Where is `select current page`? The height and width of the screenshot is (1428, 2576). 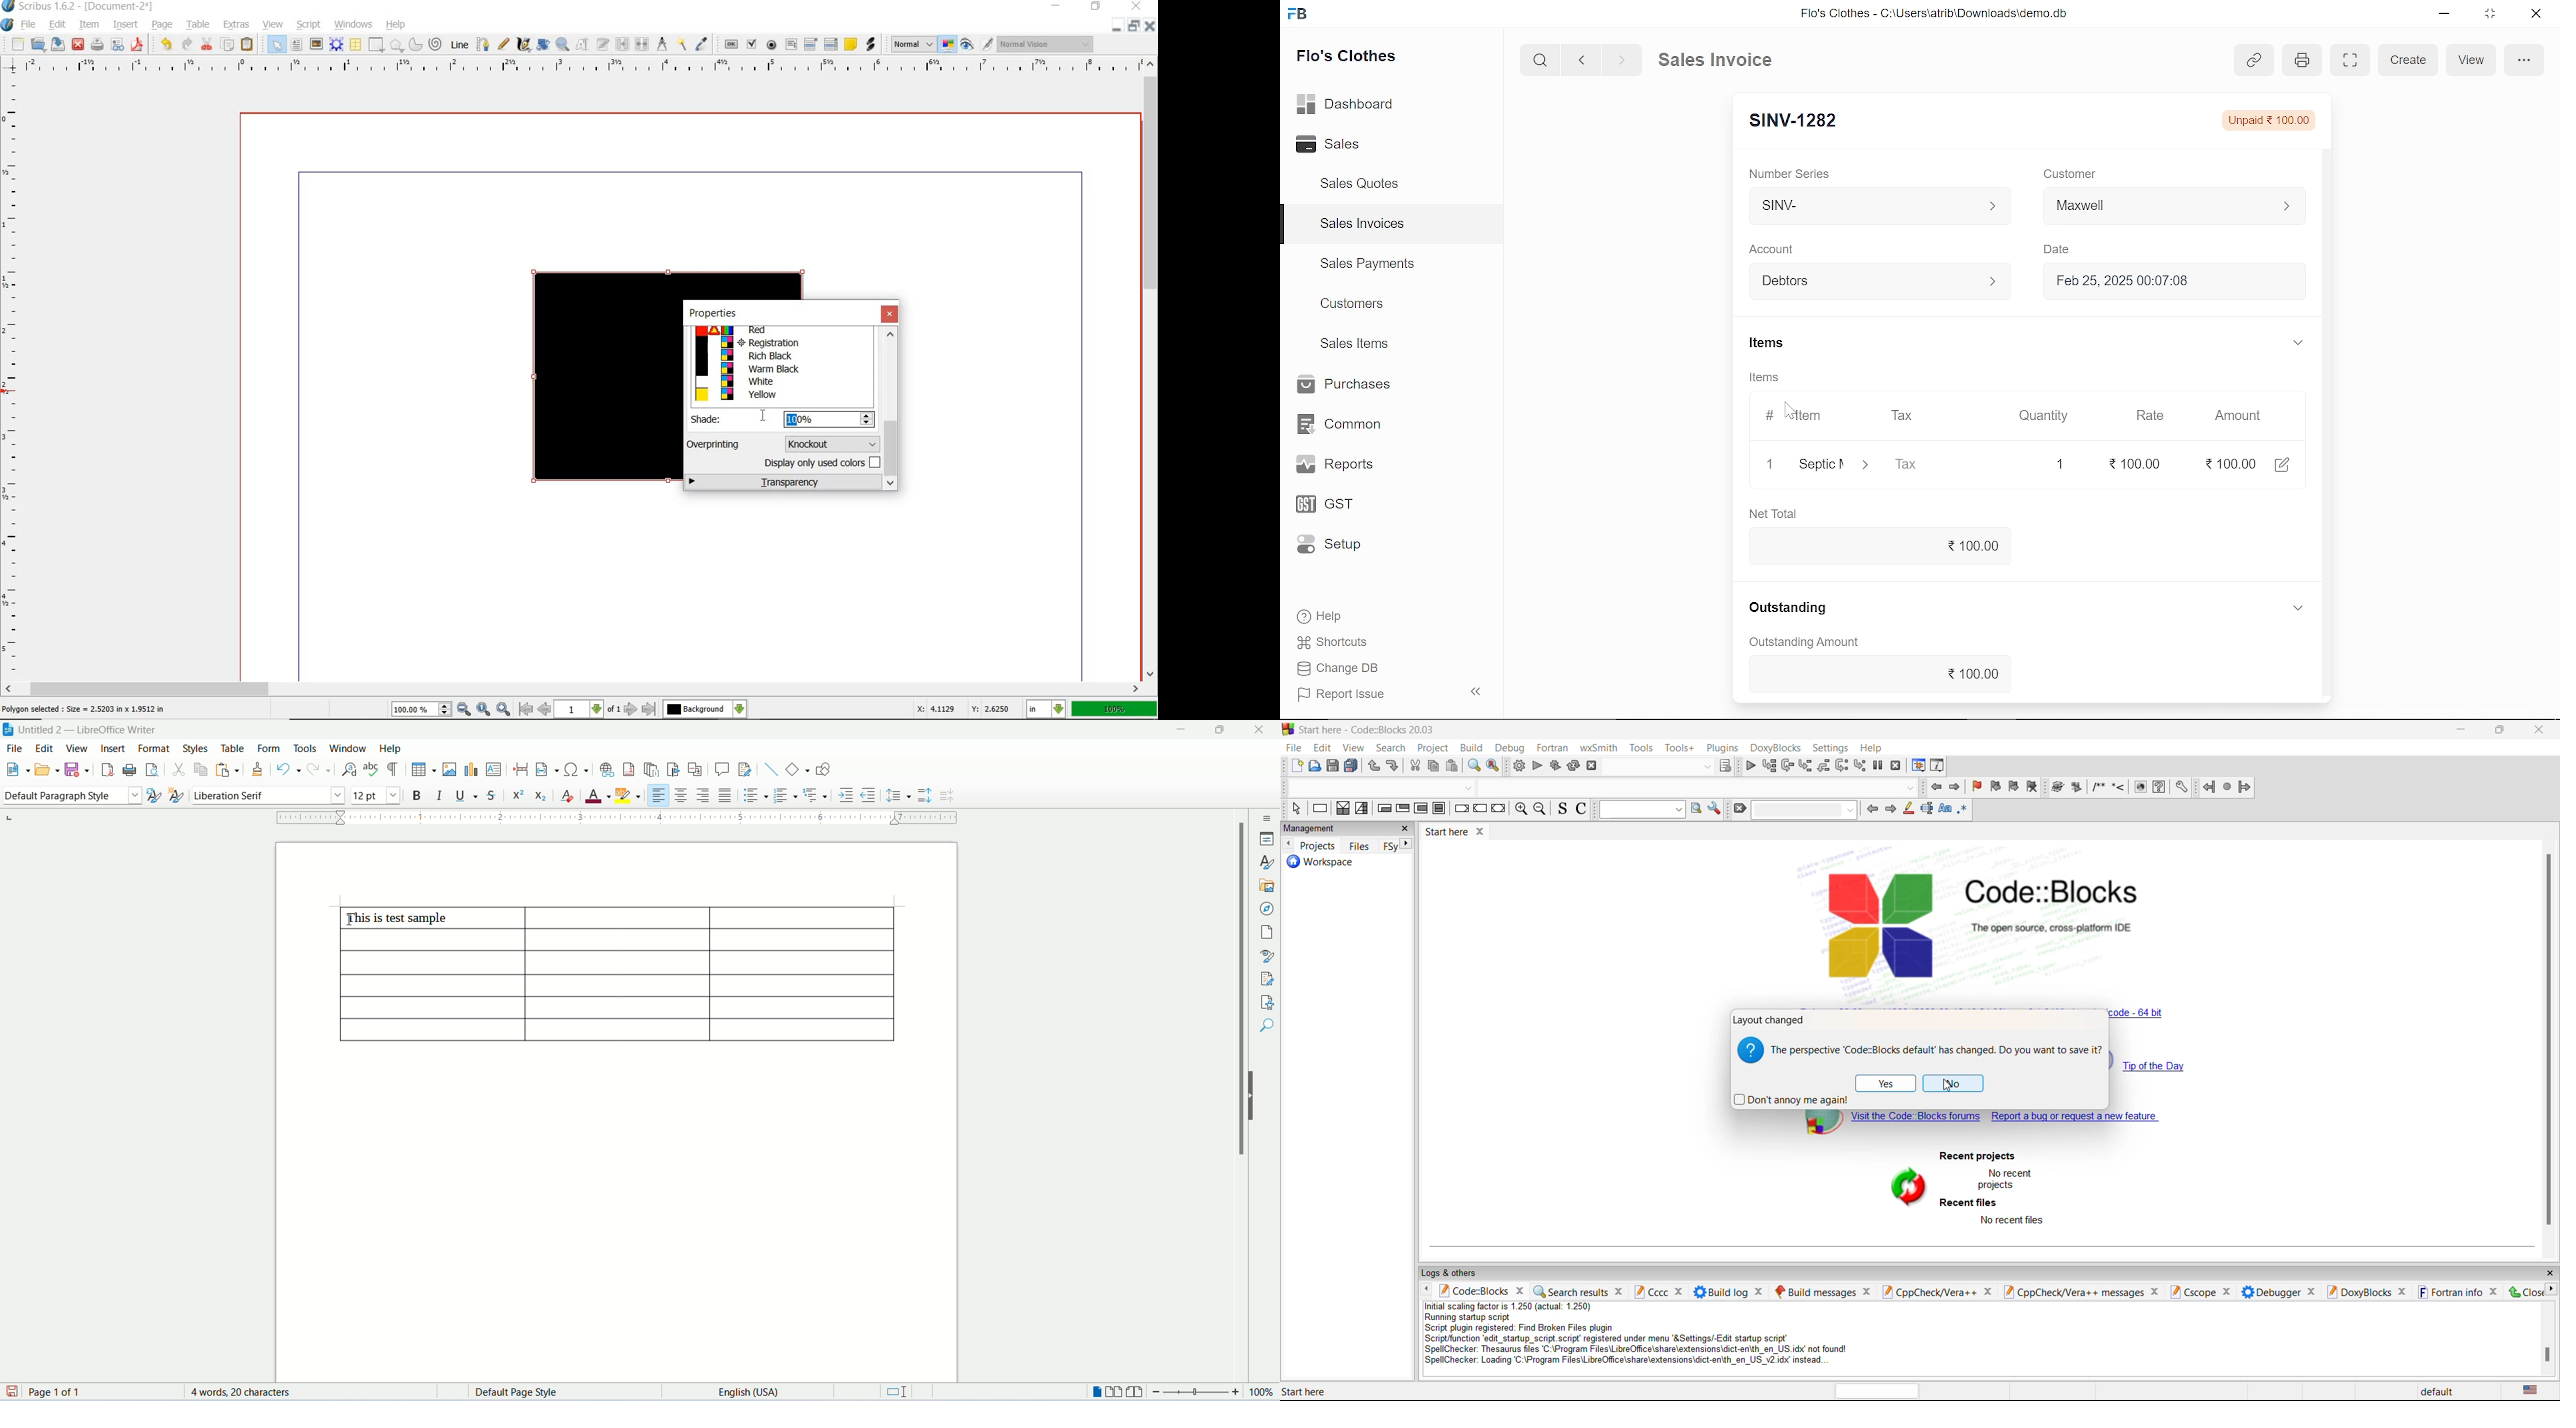
select current page is located at coordinates (588, 710).